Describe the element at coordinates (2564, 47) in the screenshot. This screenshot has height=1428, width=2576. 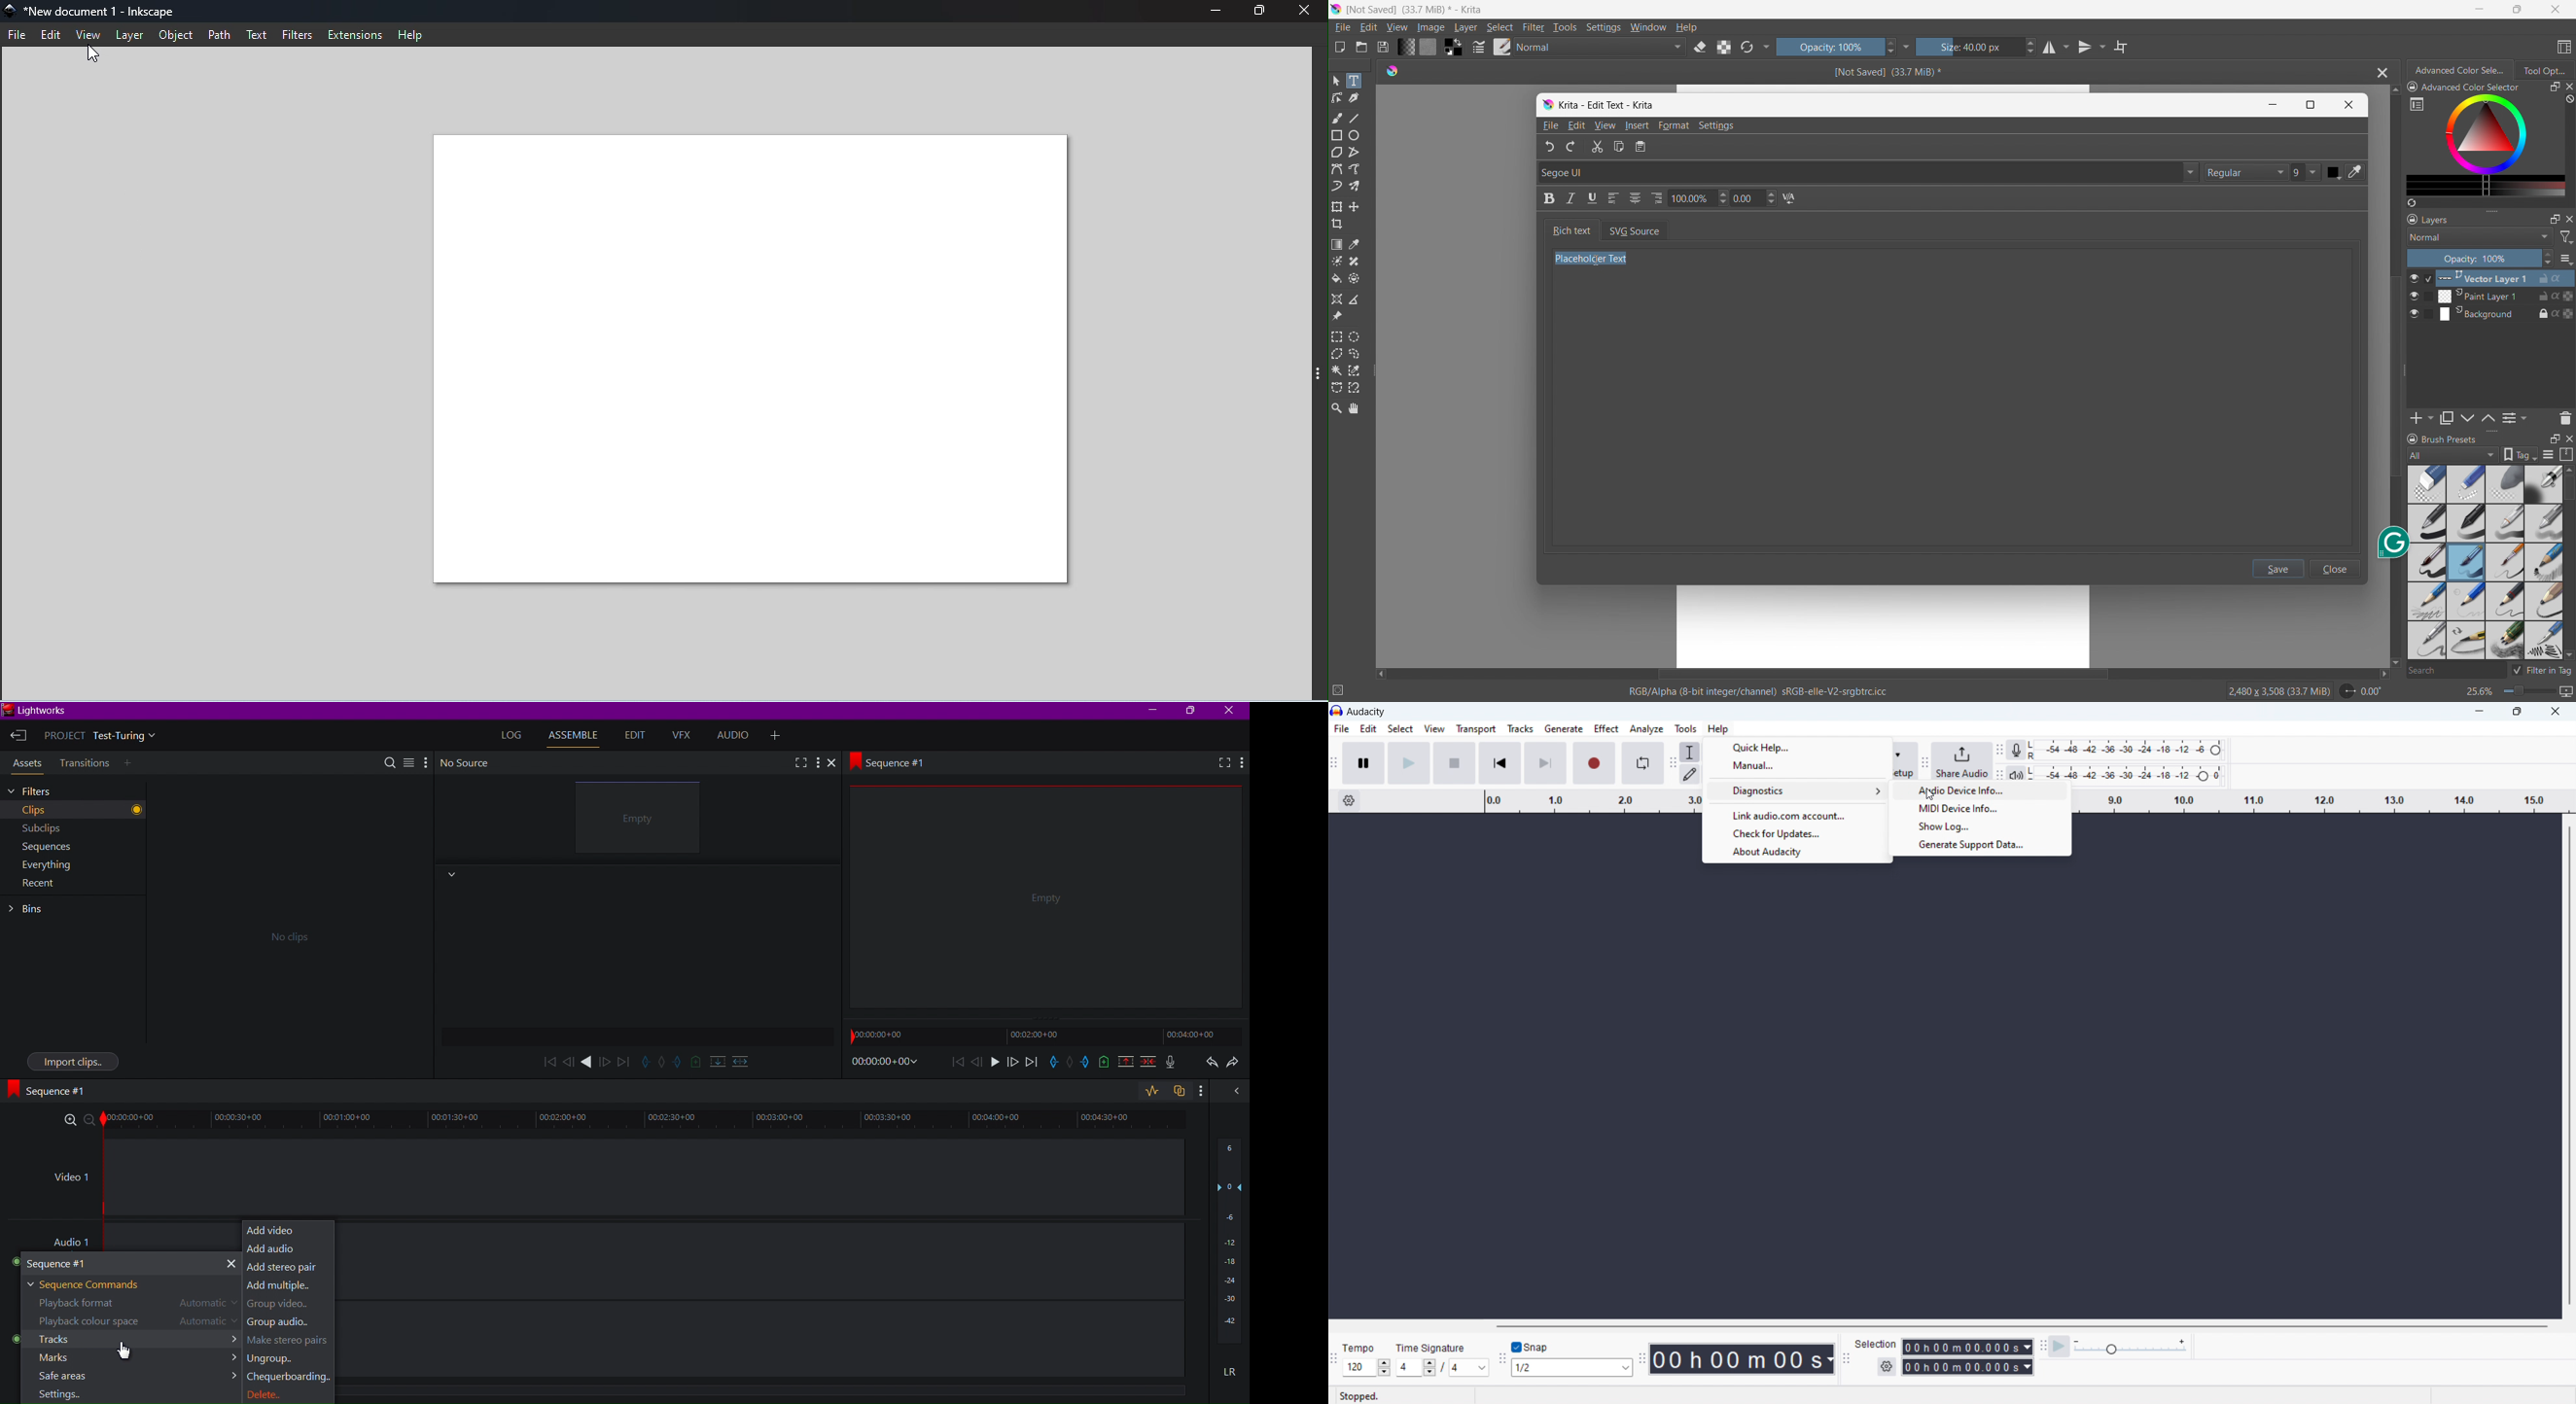
I see `choose workspace` at that location.